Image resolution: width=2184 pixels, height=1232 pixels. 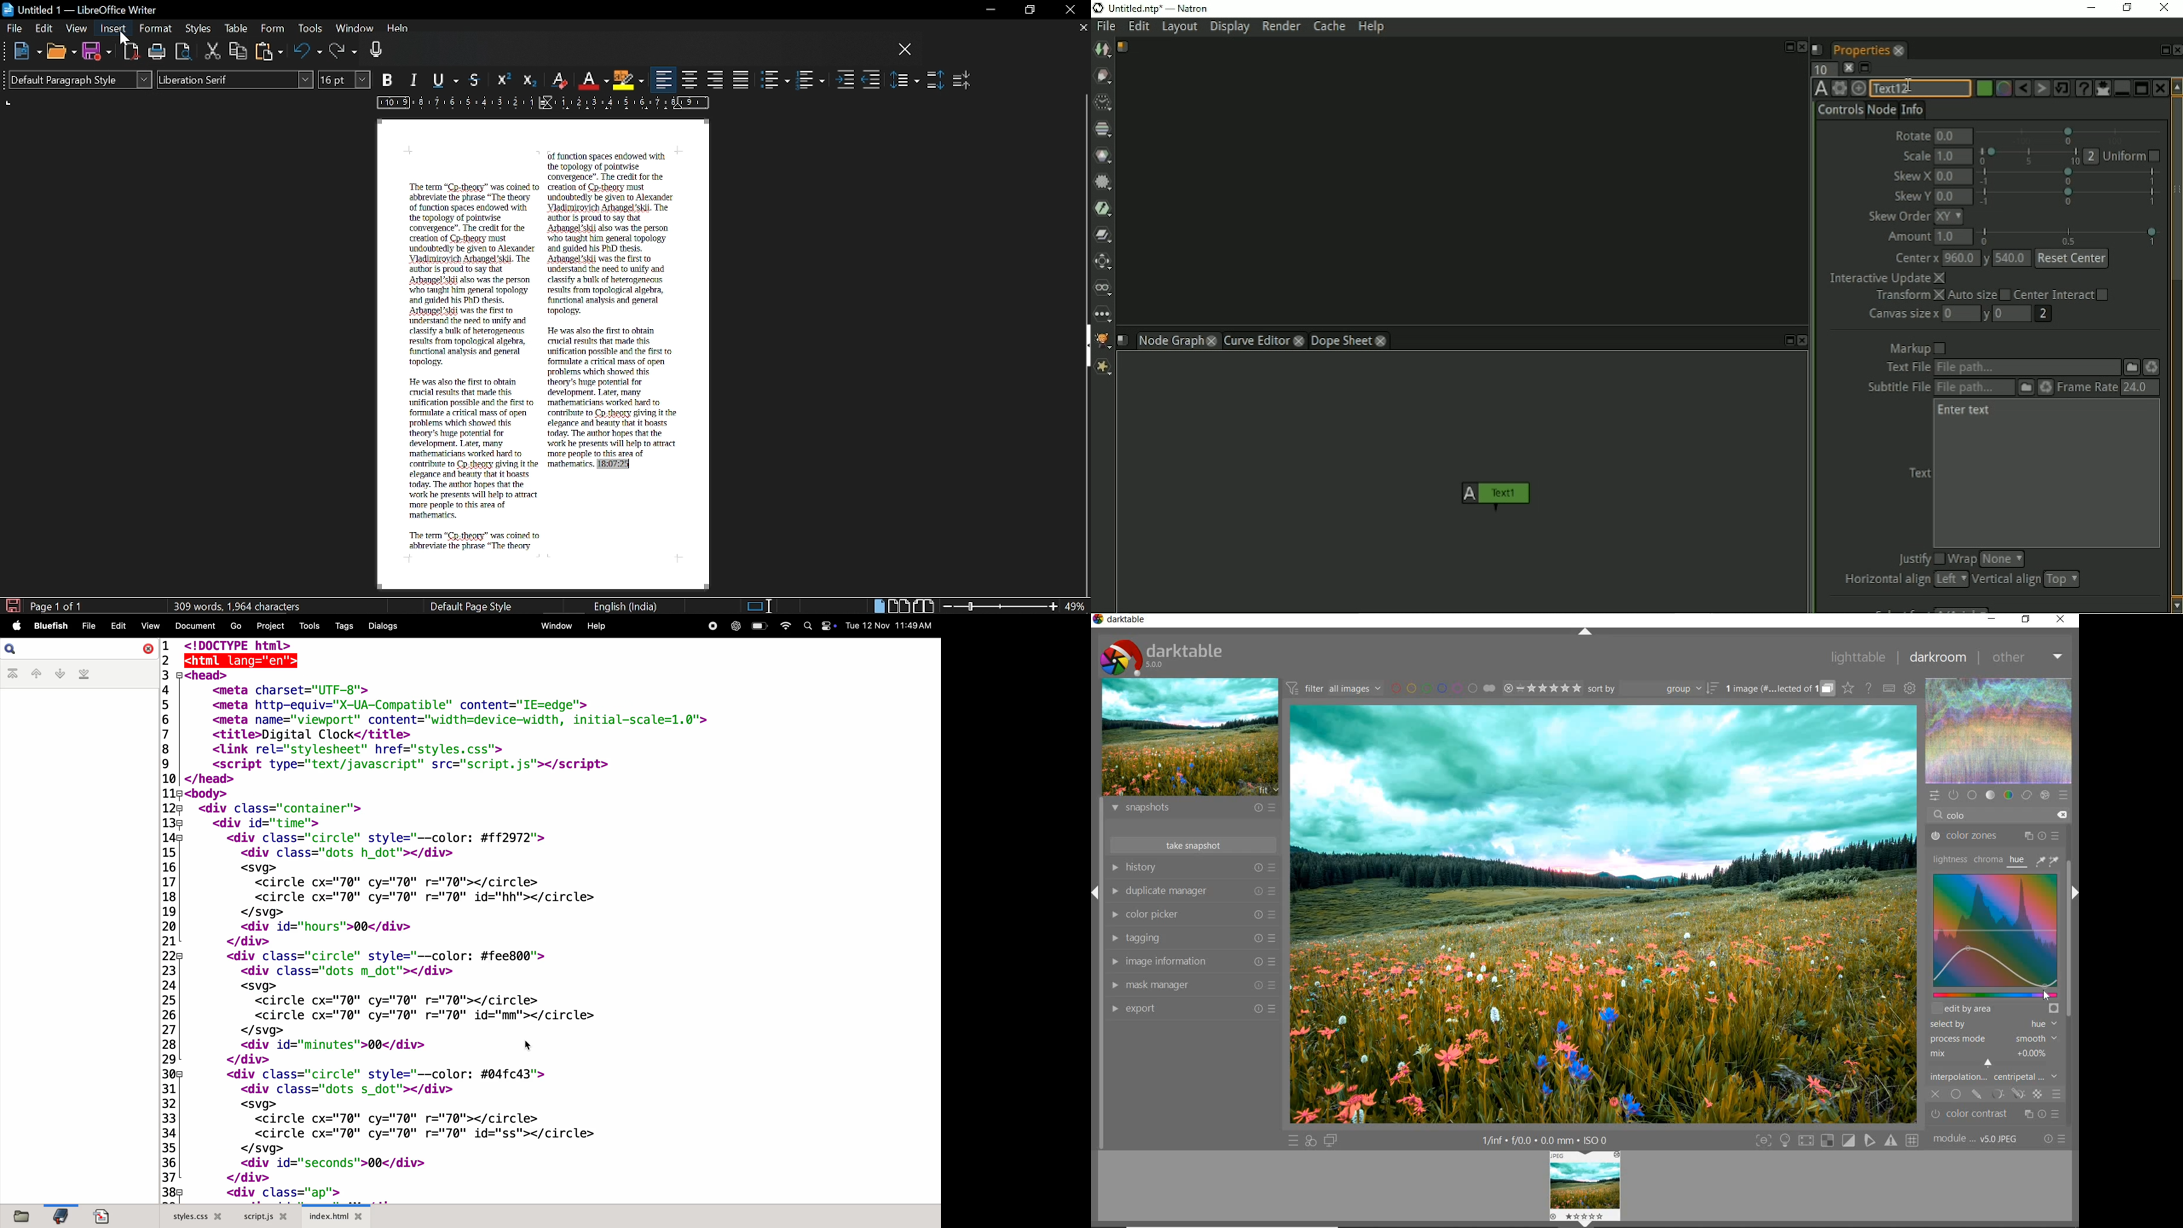 What do you see at coordinates (1936, 1093) in the screenshot?
I see `off` at bounding box center [1936, 1093].